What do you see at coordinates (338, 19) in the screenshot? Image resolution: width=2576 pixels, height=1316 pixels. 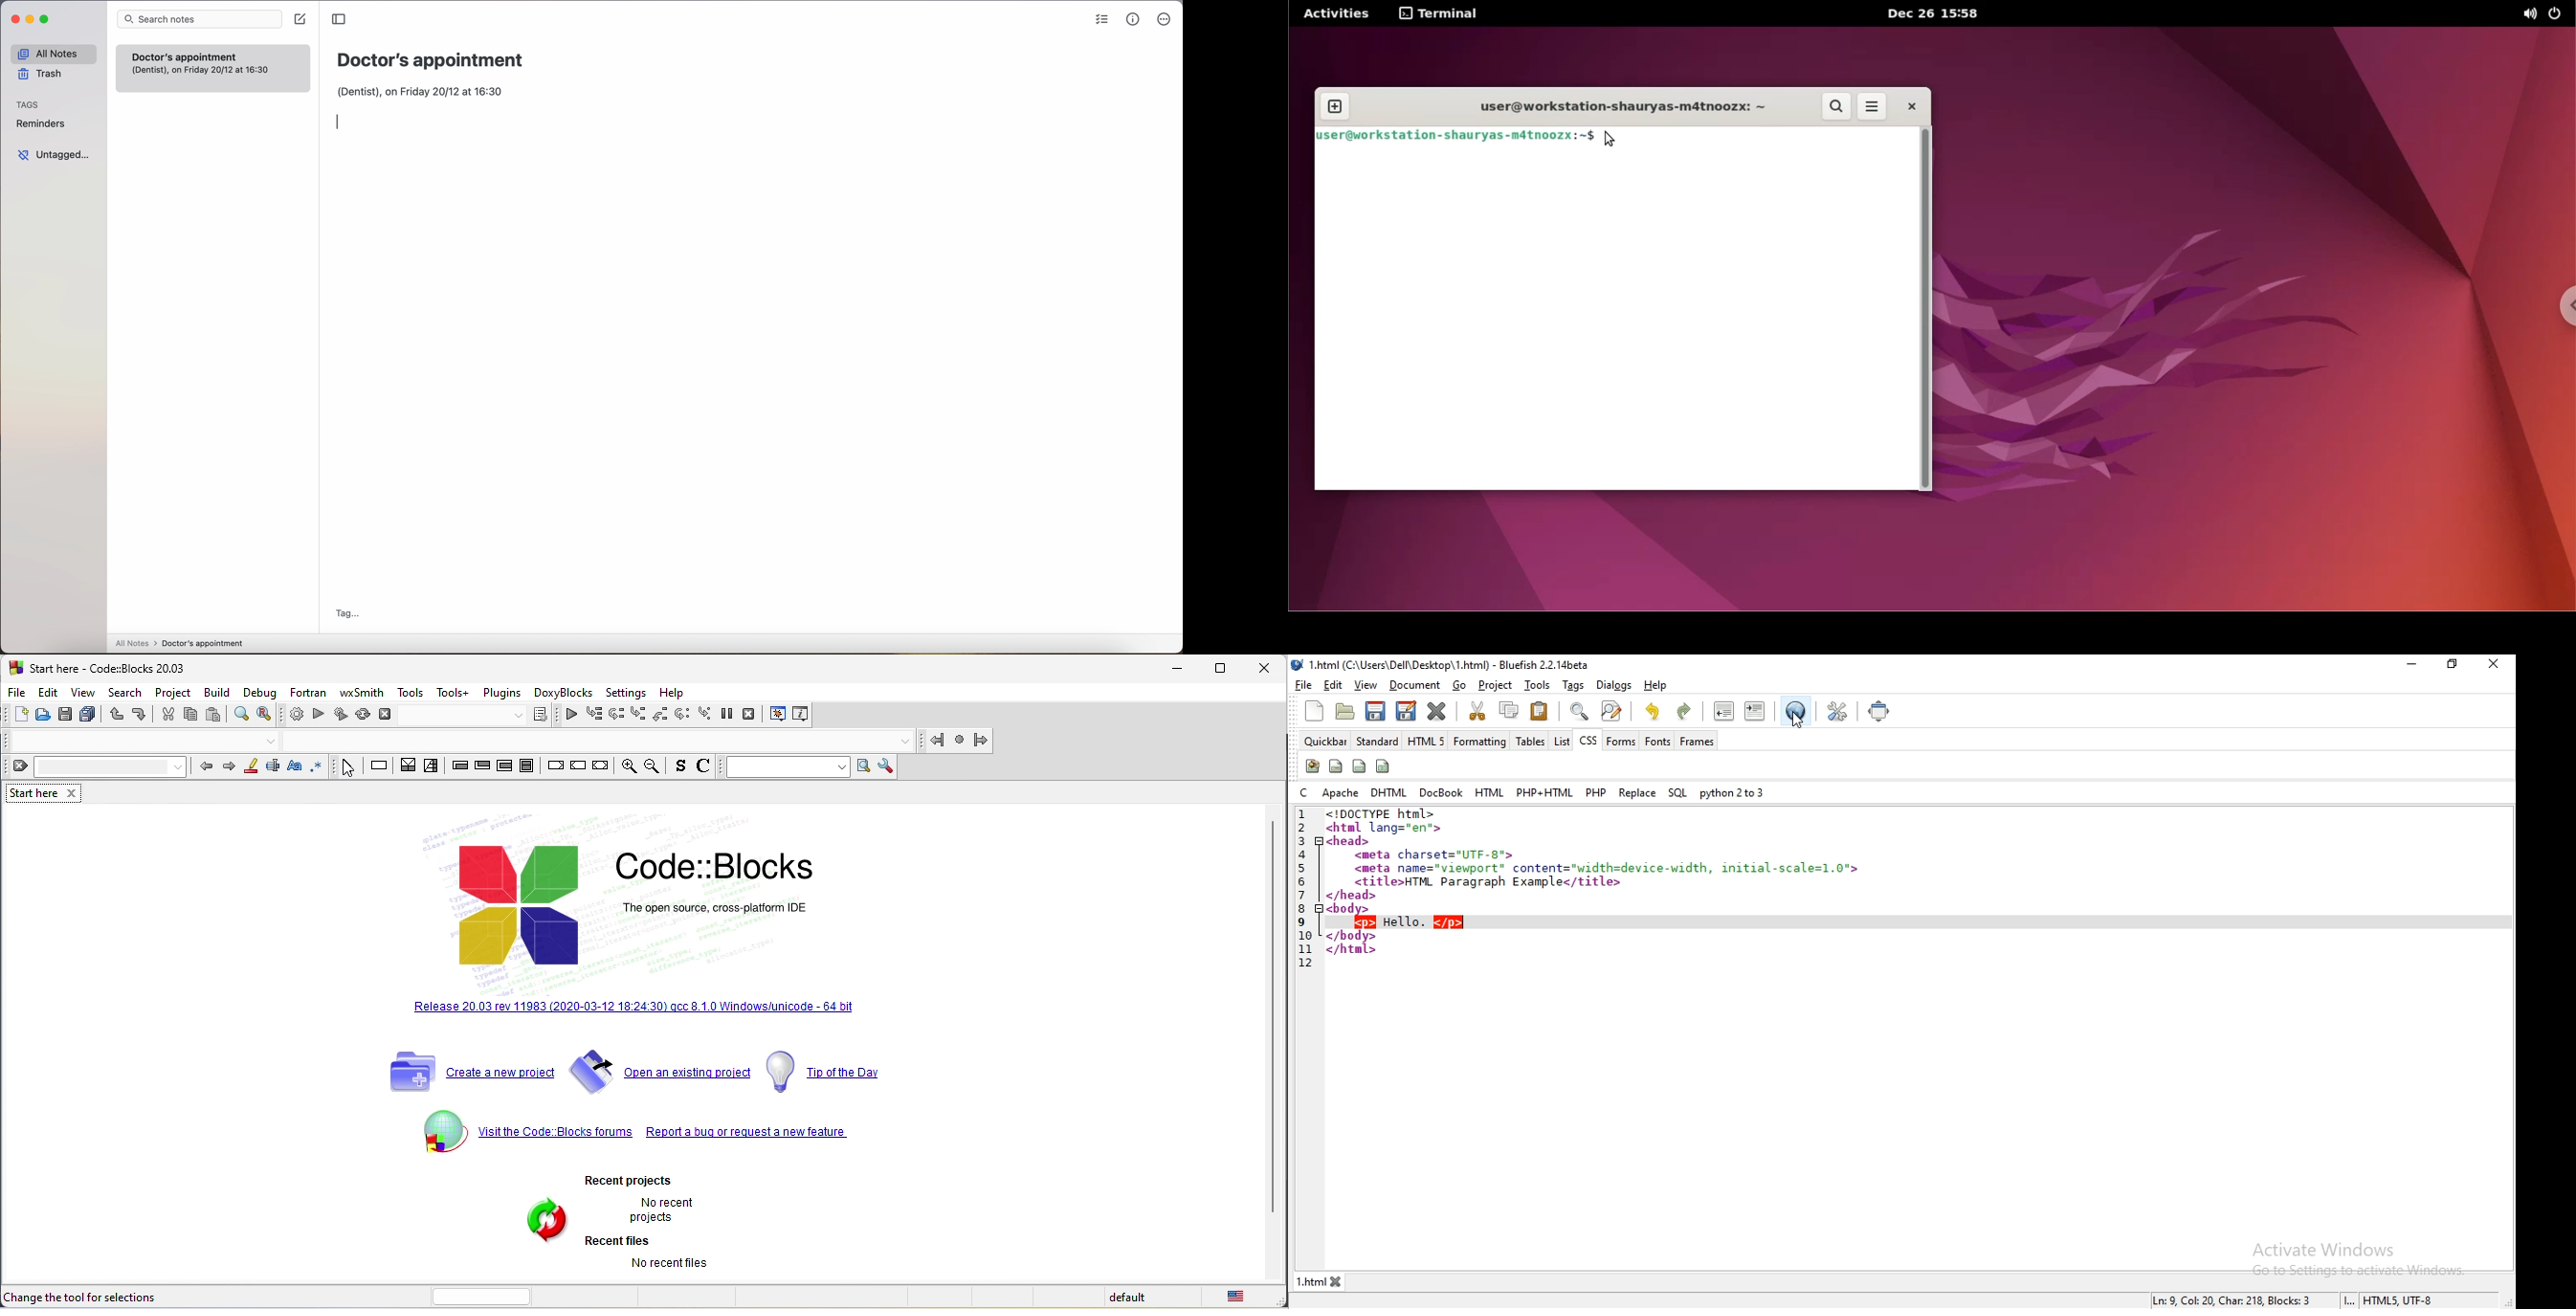 I see `toggle sidebar` at bounding box center [338, 19].